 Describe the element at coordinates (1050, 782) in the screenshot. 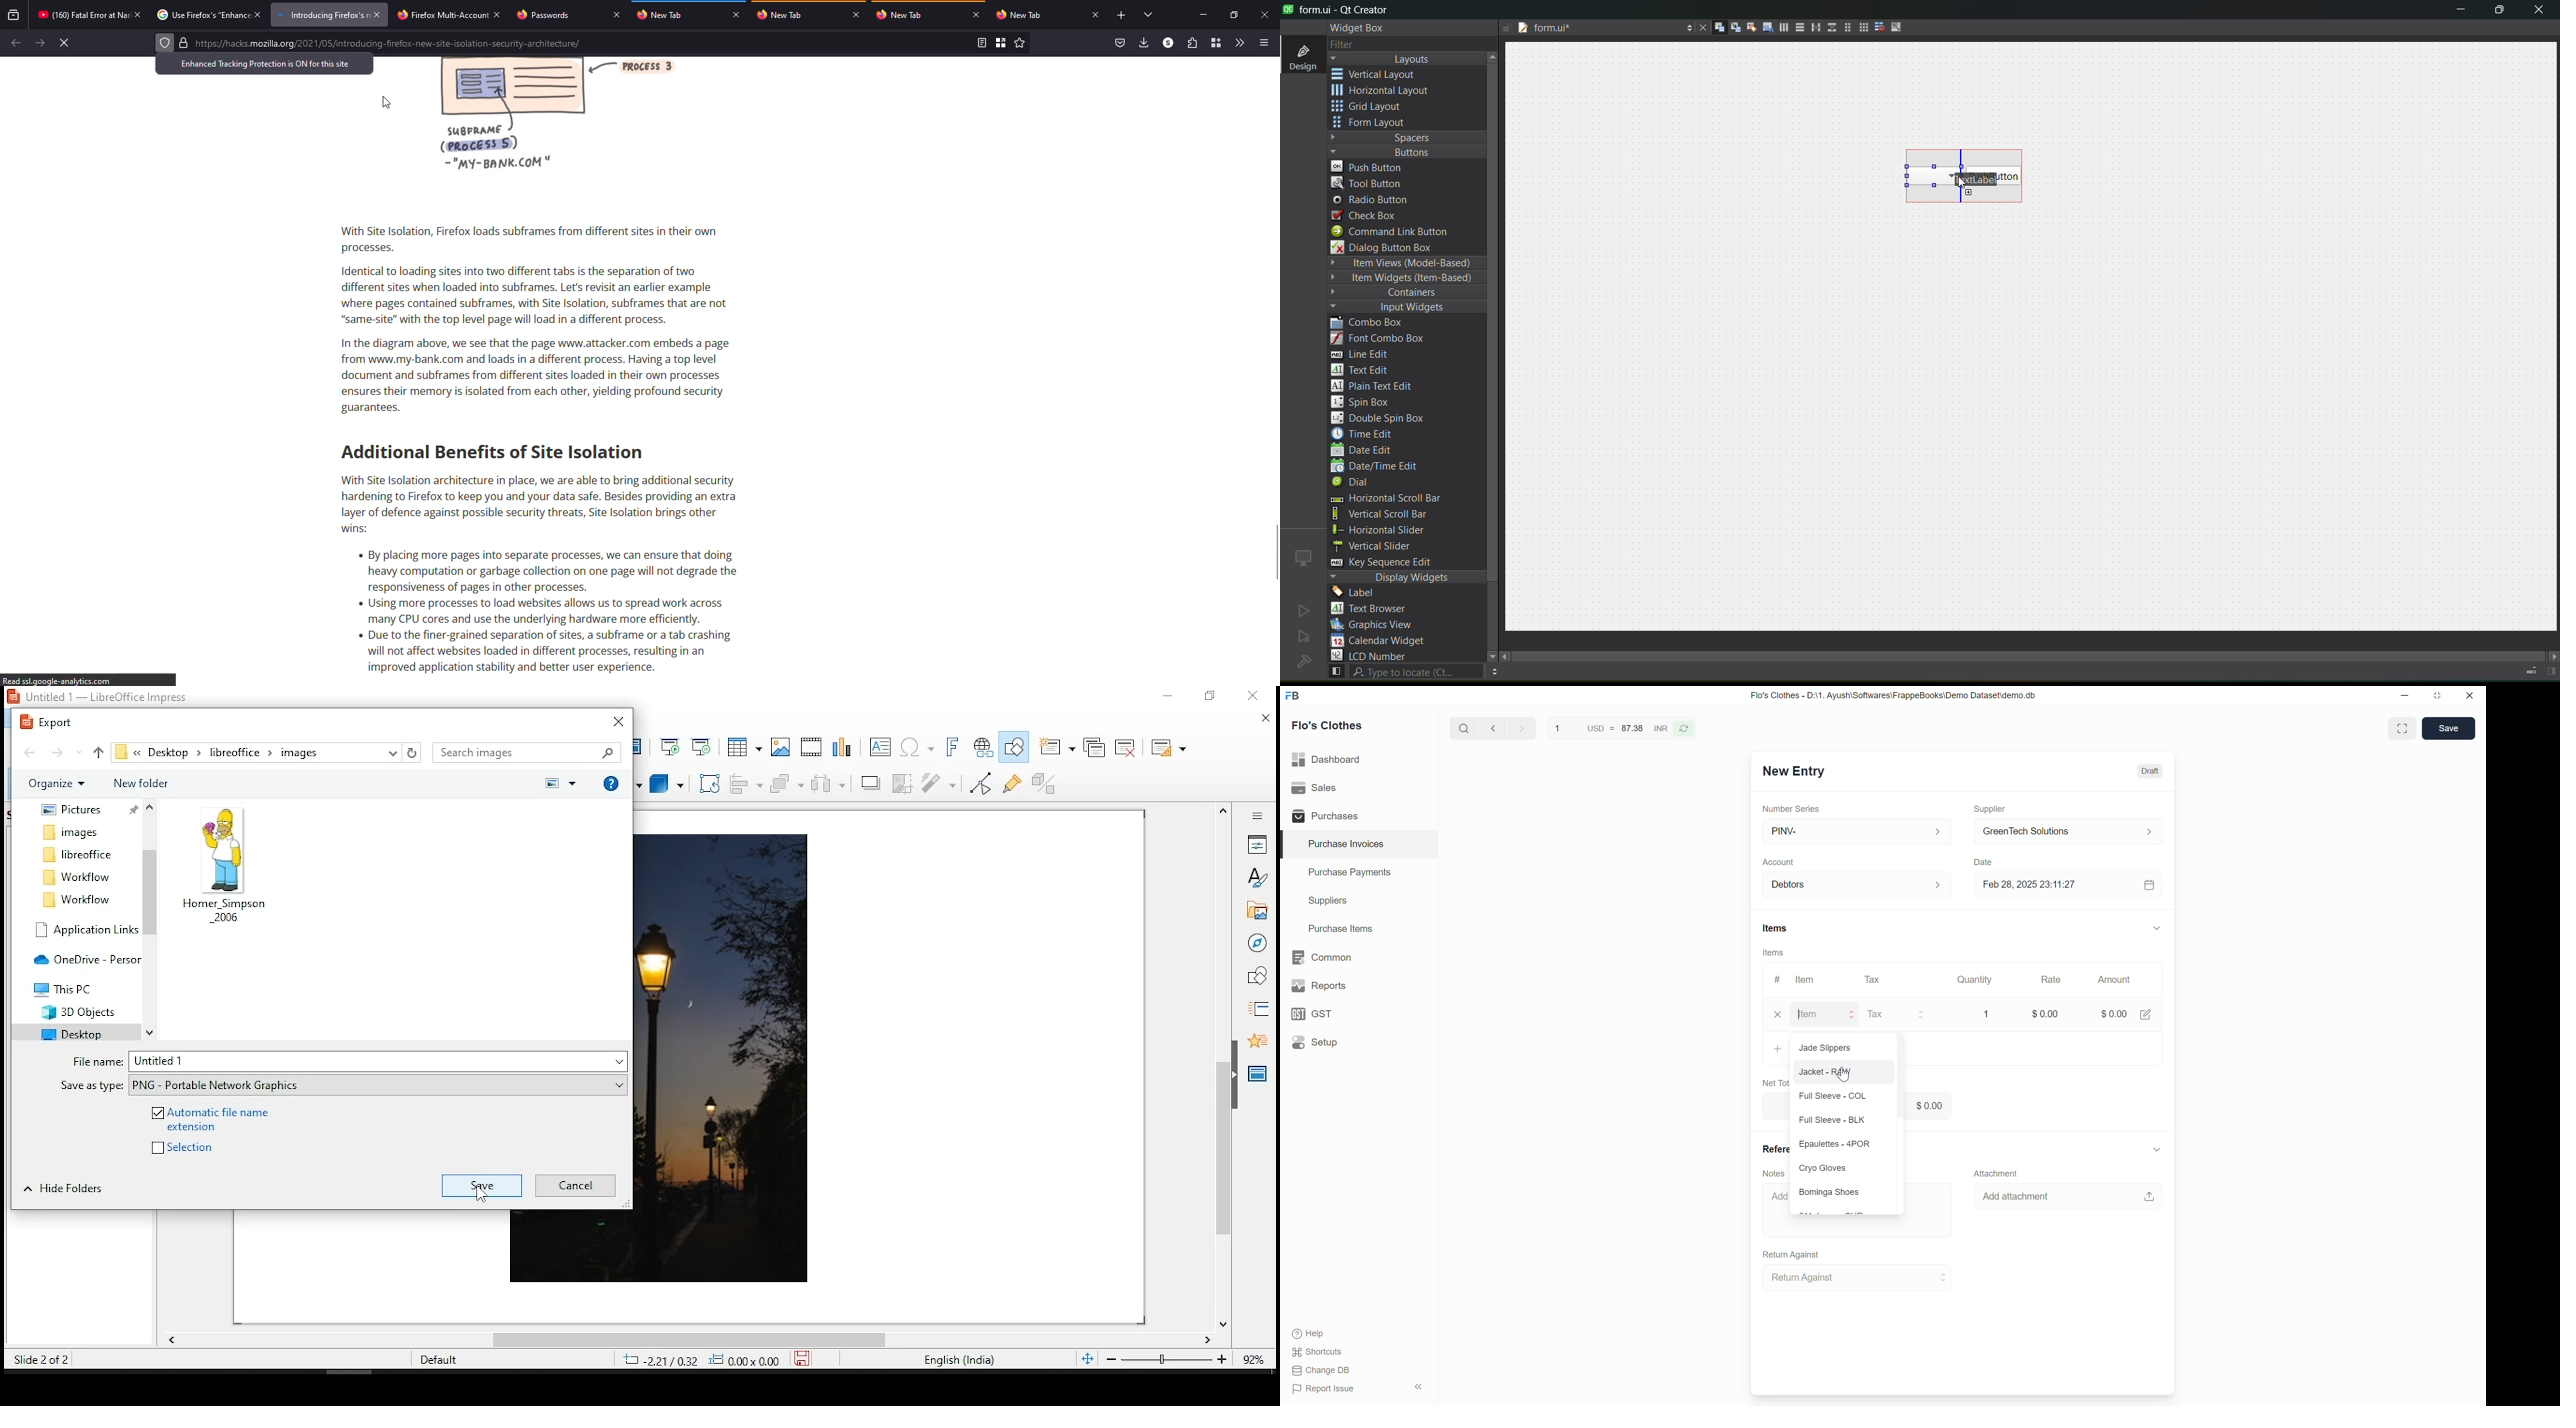

I see `toggle extrusiuon` at that location.